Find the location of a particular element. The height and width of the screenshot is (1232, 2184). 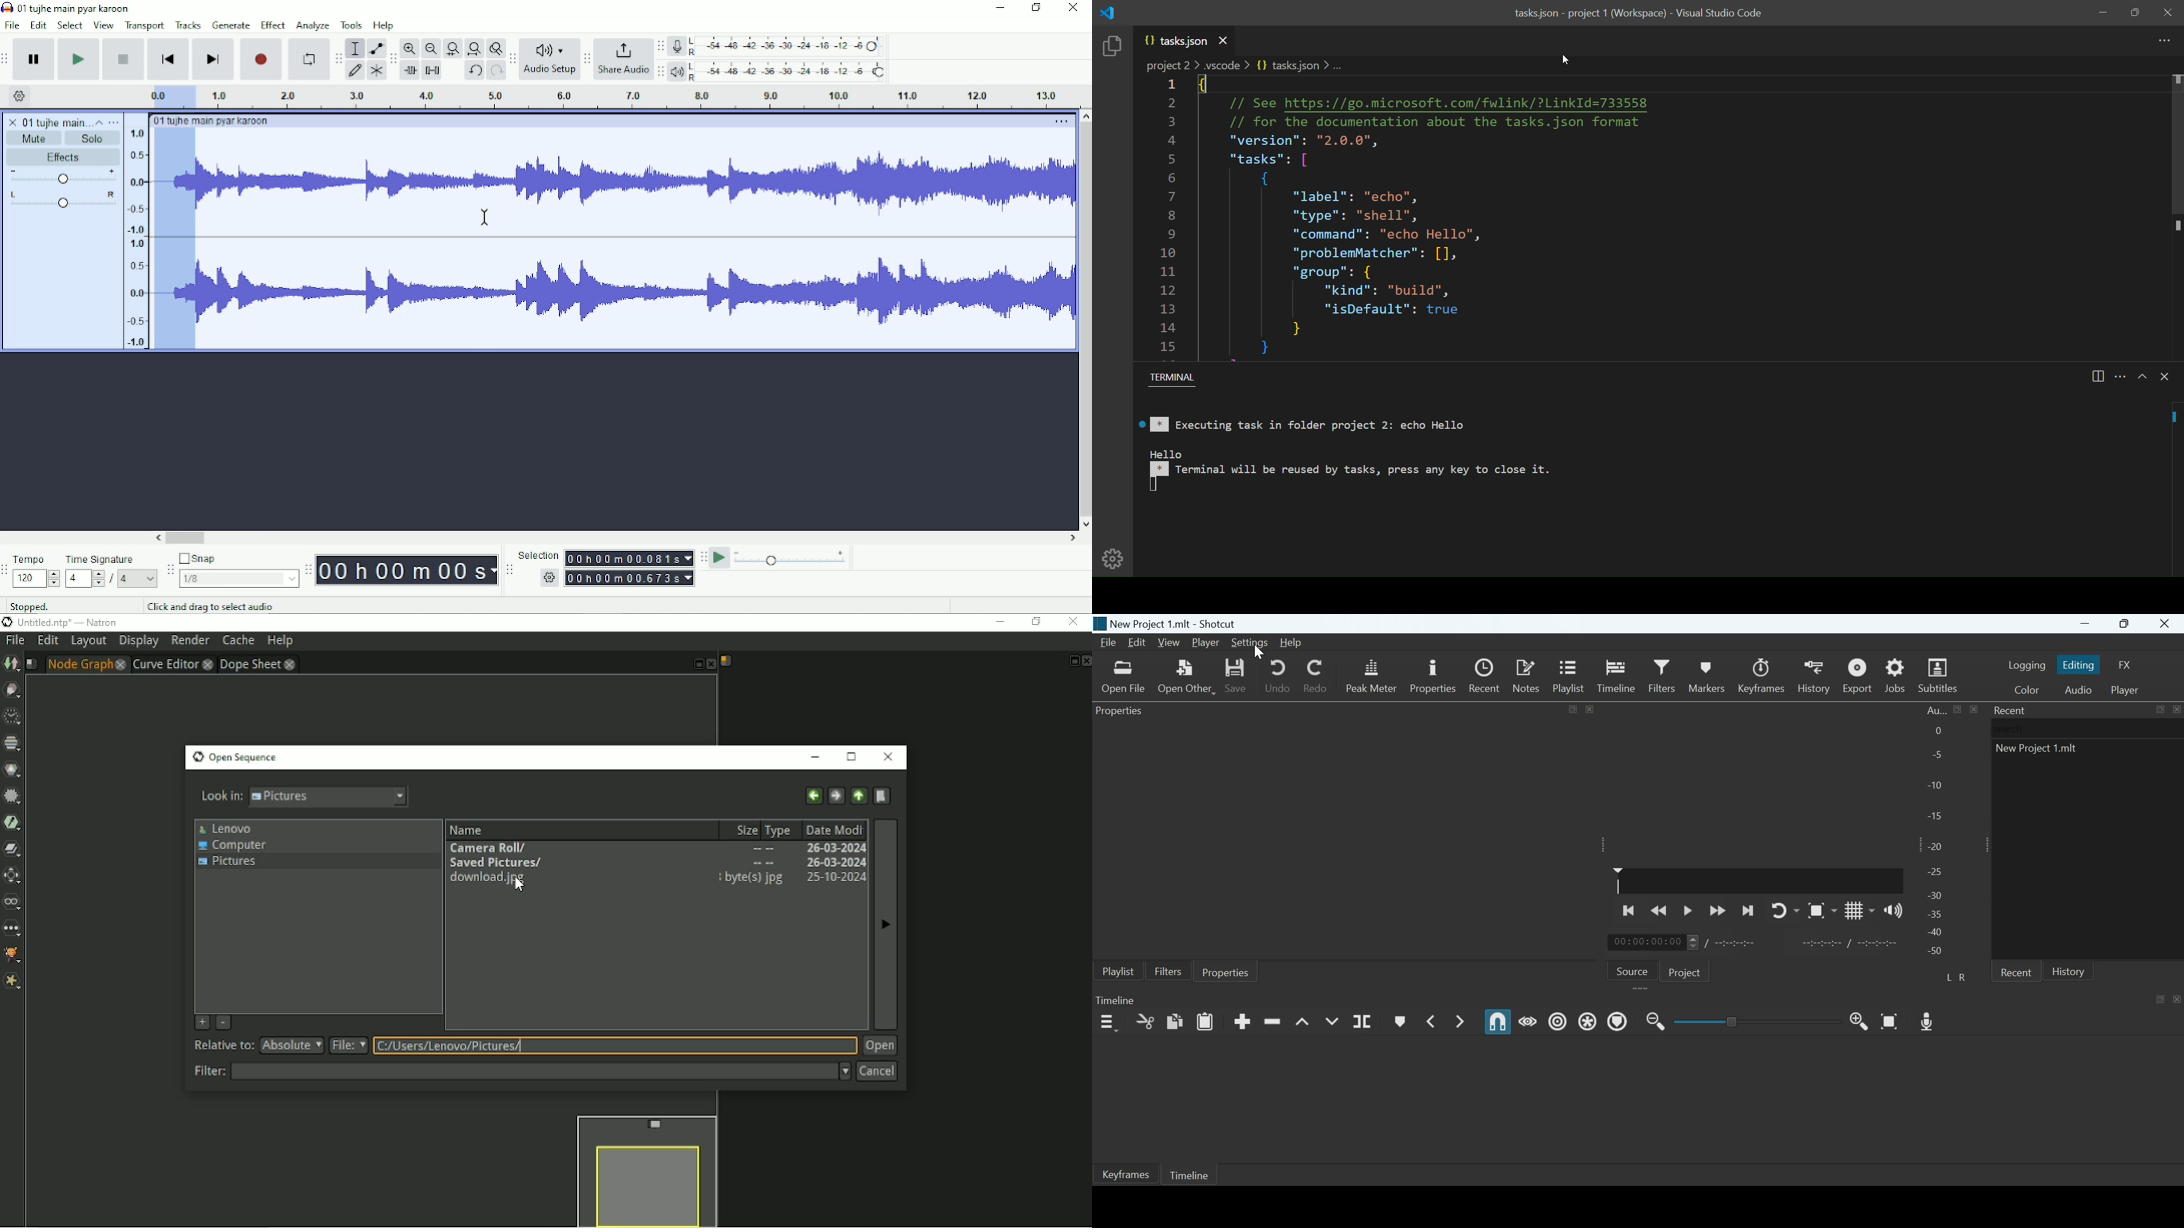

01 tujhe main pyar karoon is located at coordinates (215, 121).